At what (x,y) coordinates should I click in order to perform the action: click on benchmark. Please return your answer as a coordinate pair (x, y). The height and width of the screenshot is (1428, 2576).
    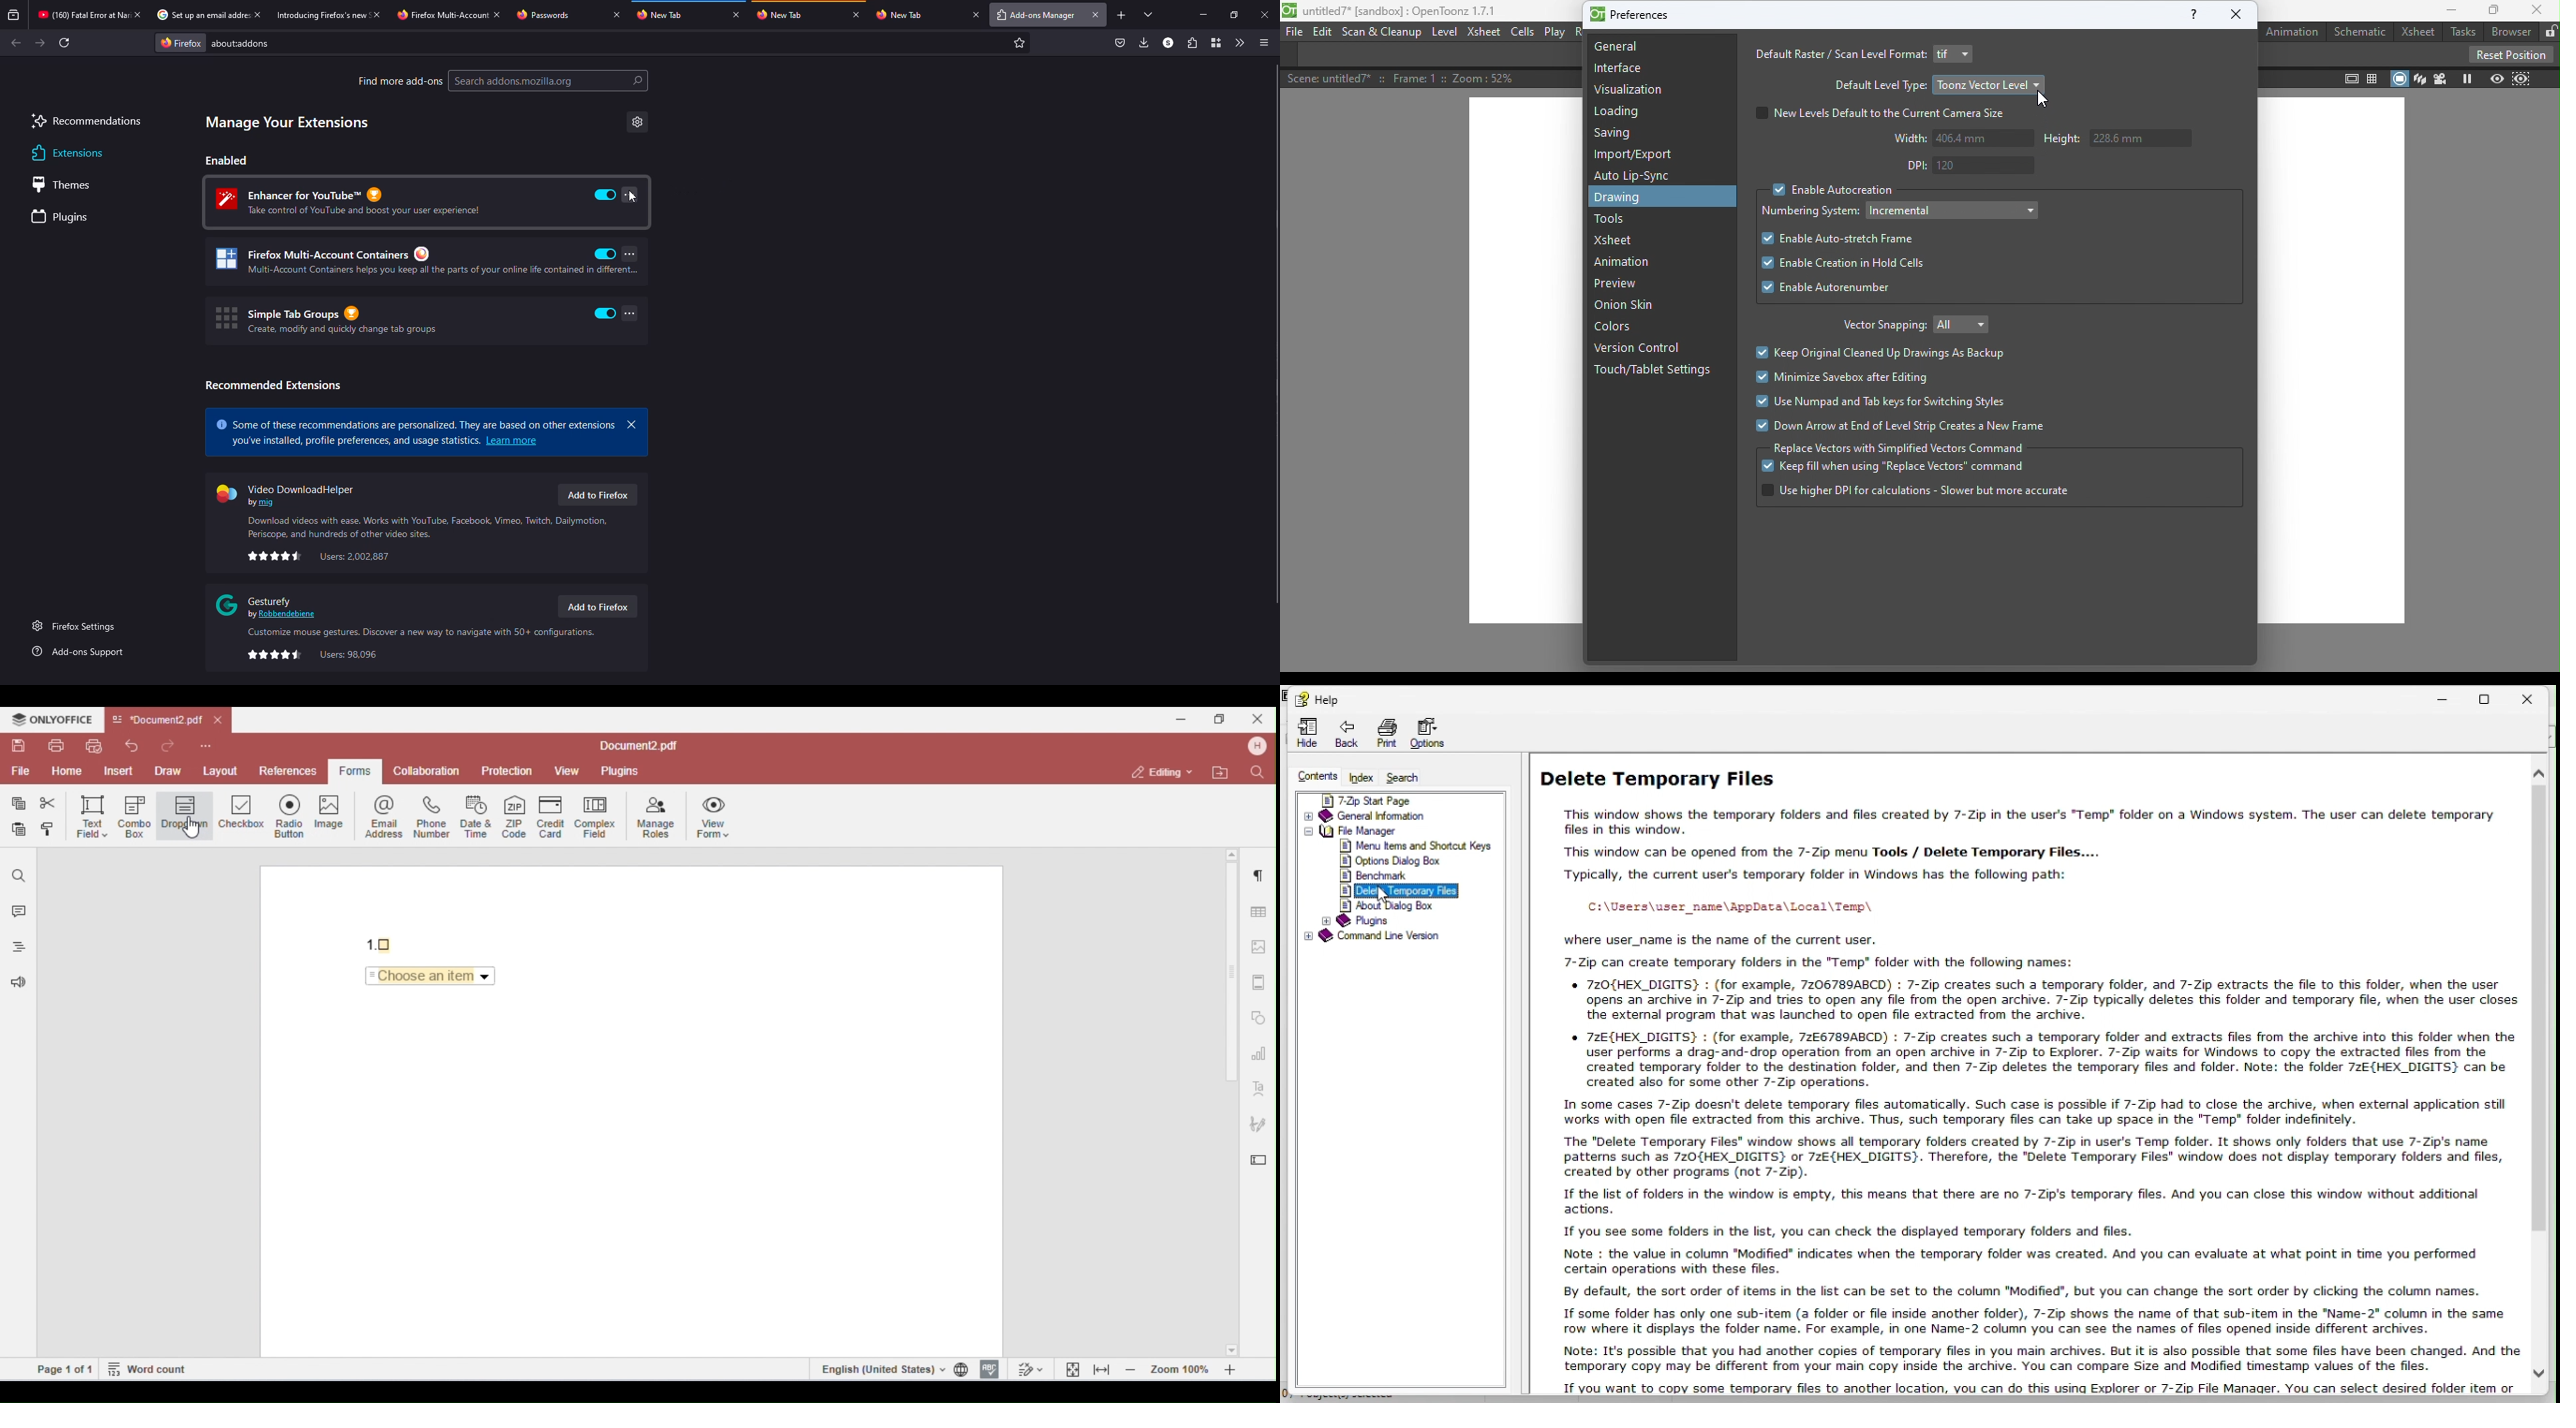
    Looking at the image, I should click on (1378, 875).